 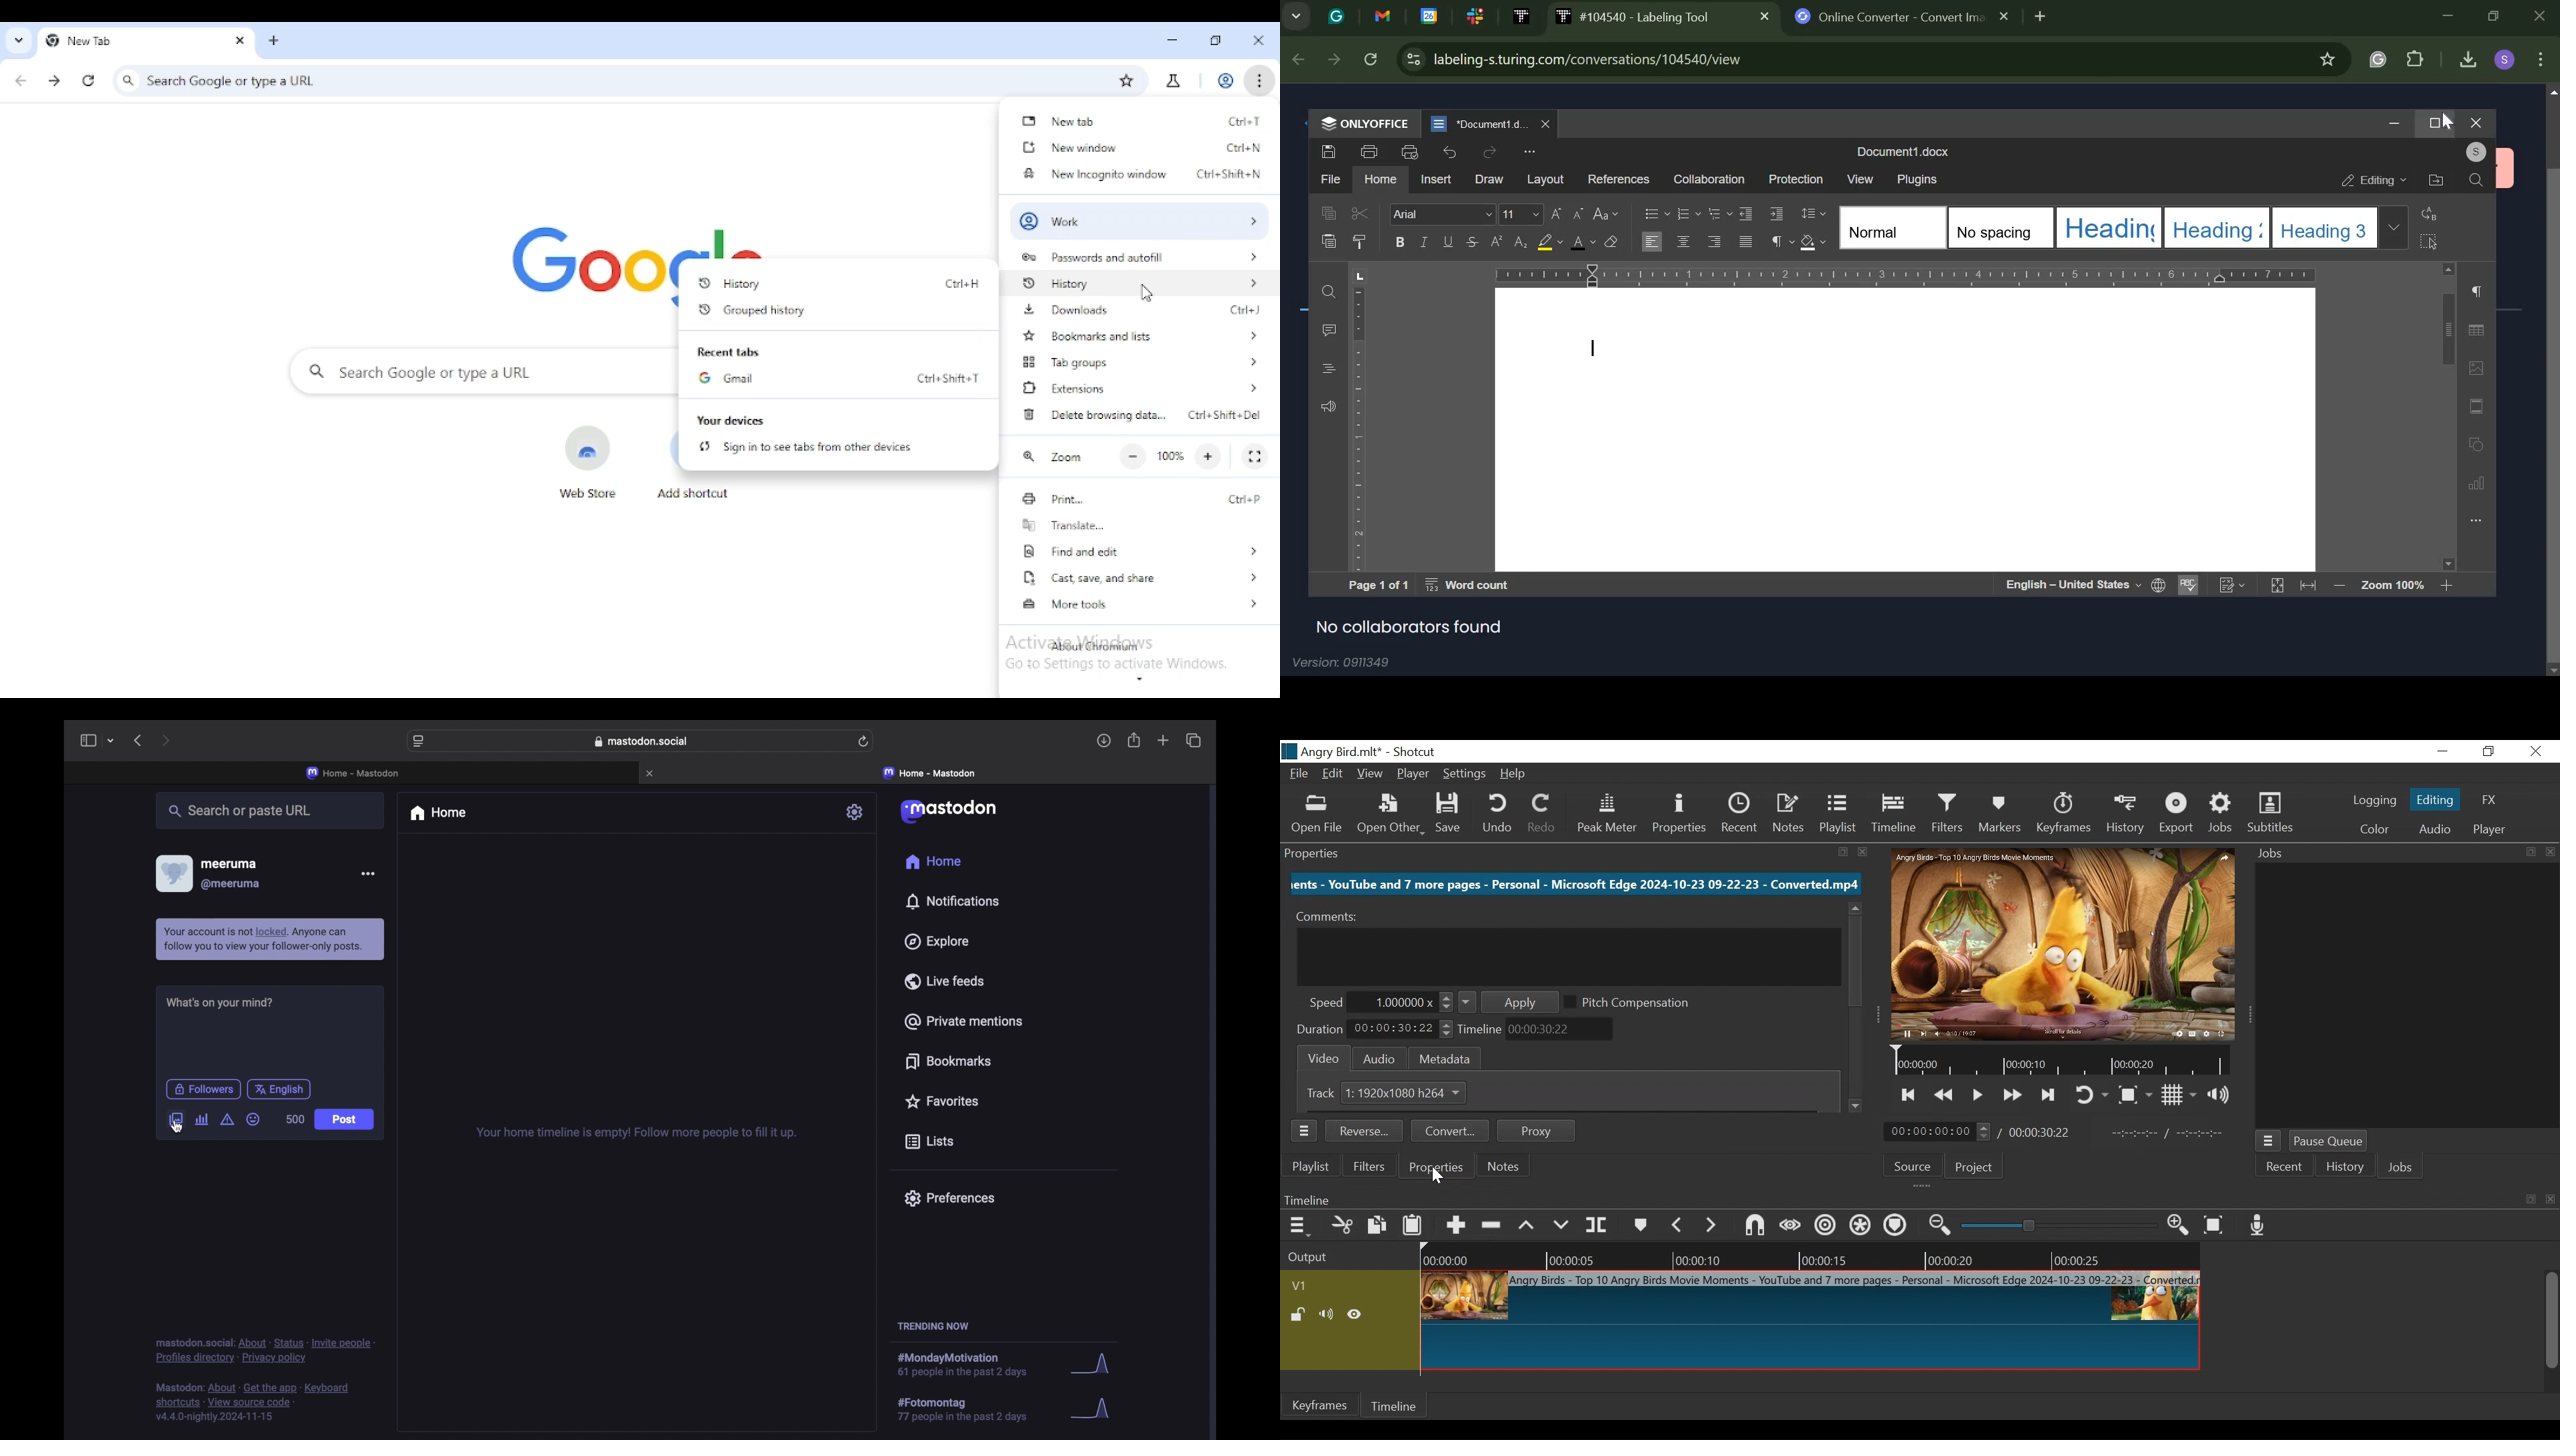 I want to click on web address, so click(x=641, y=741).